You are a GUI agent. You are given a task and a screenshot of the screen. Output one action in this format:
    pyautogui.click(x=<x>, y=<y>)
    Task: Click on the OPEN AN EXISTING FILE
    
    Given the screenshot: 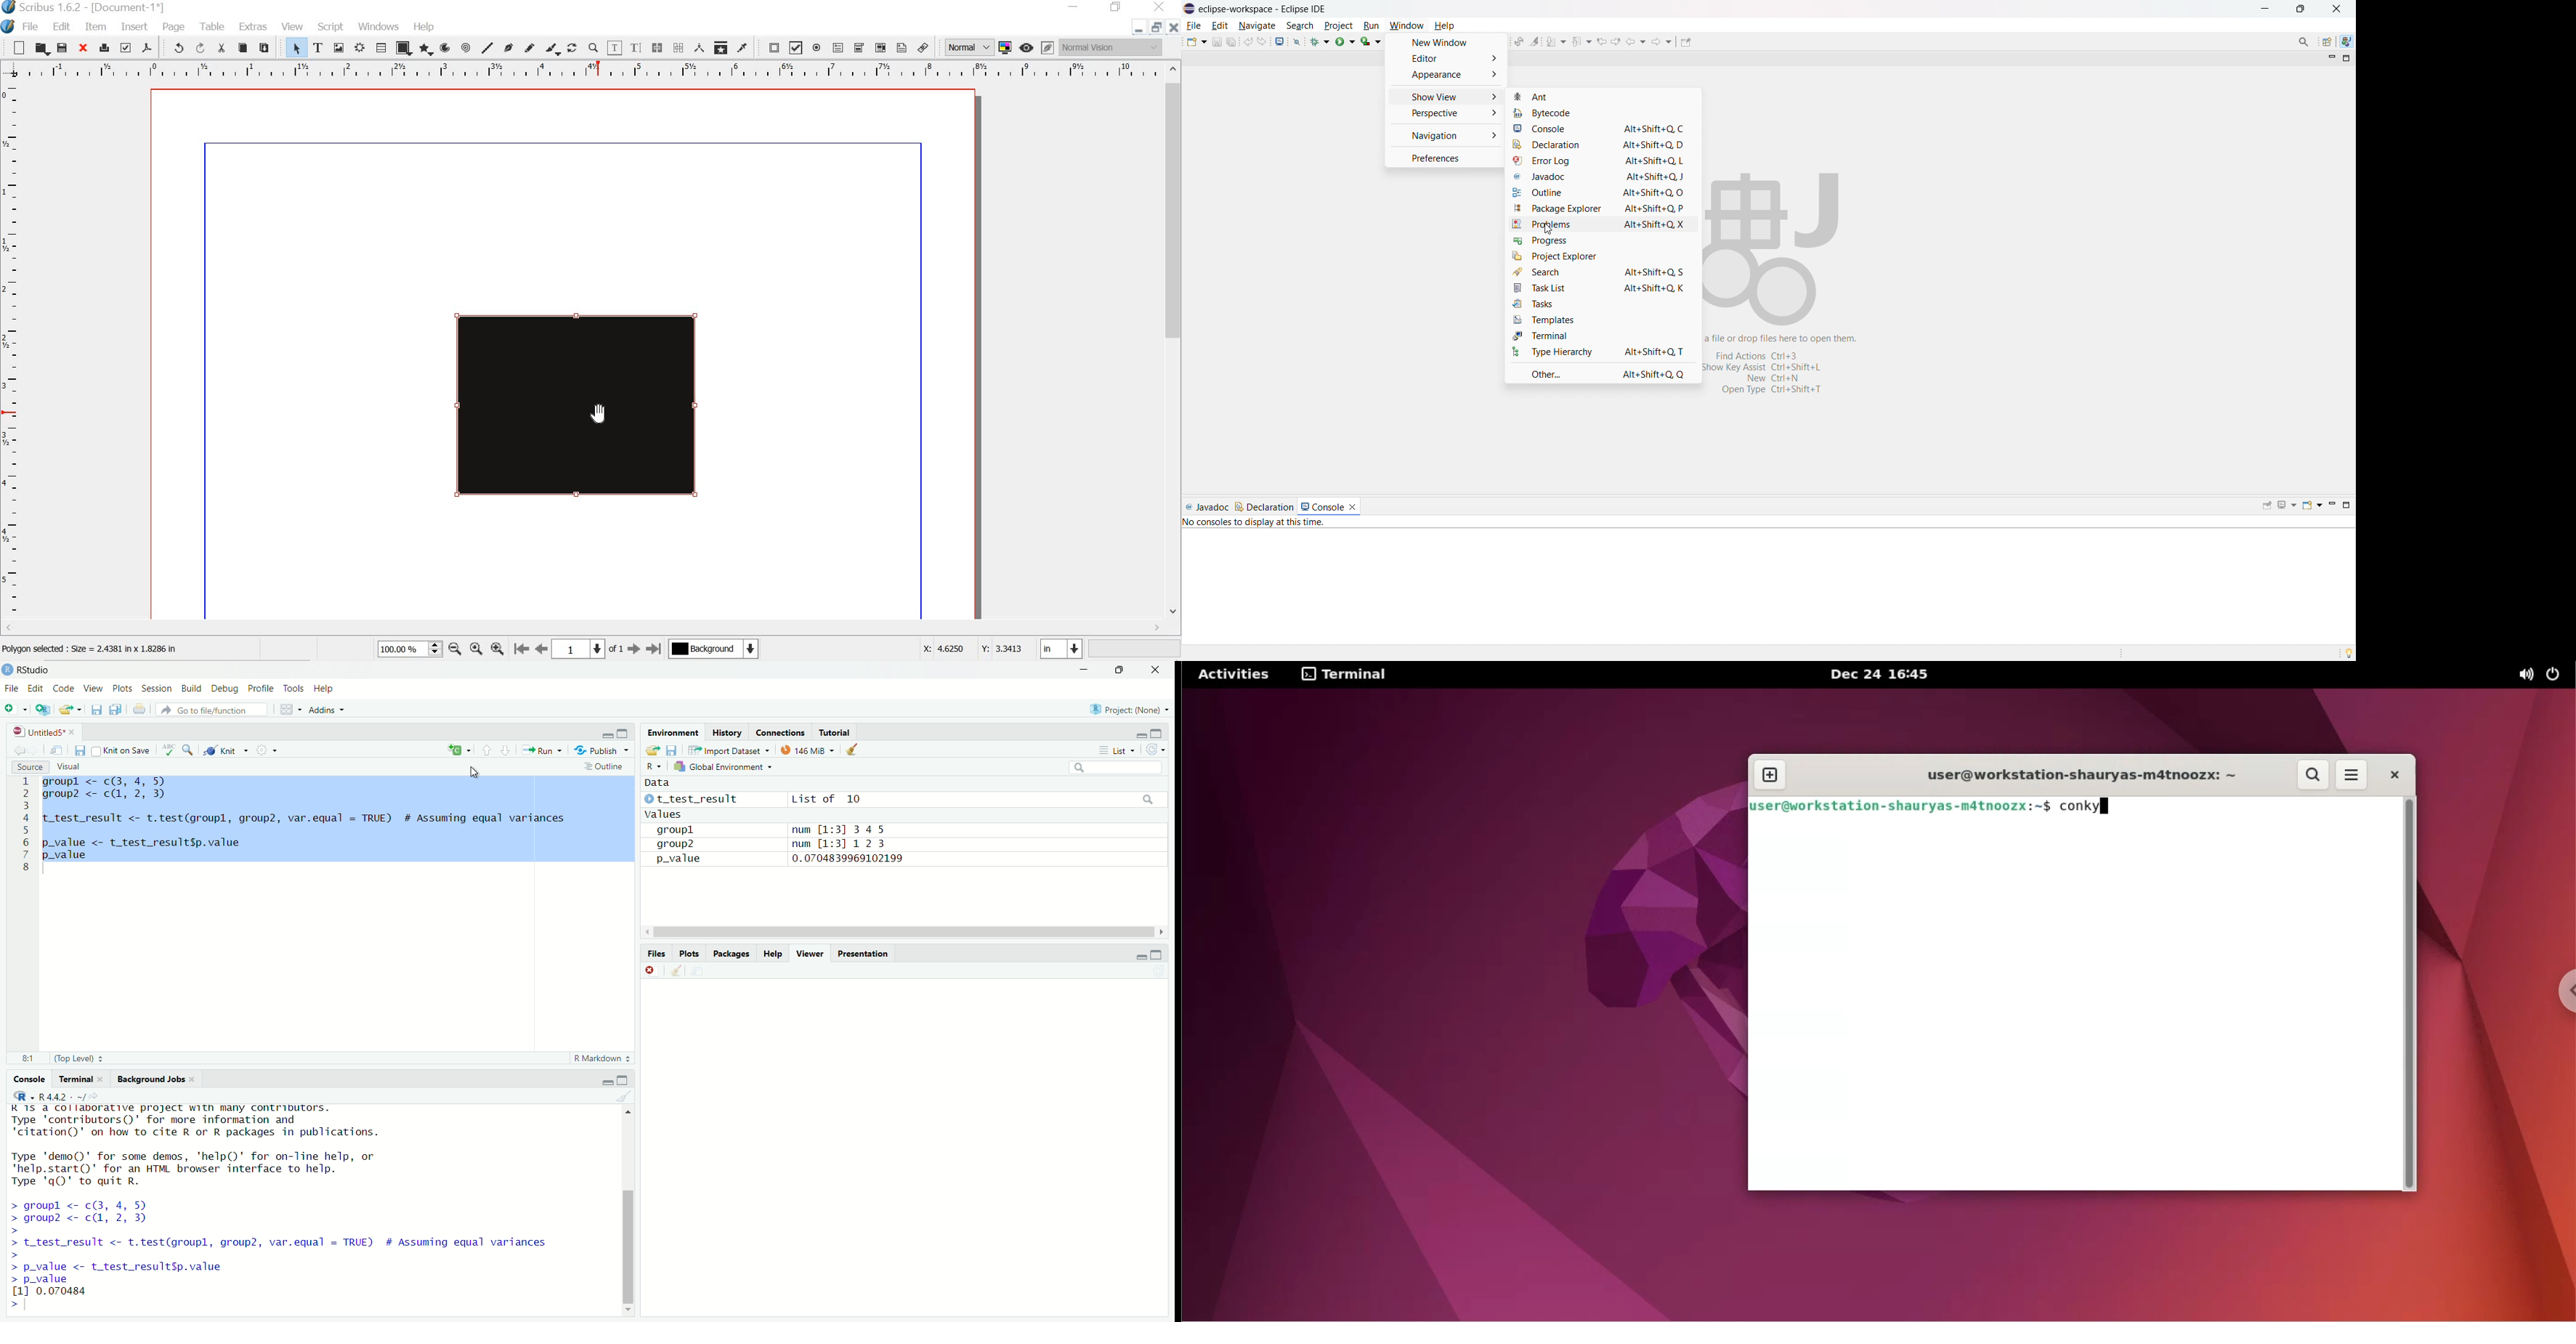 What is the action you would take?
    pyautogui.click(x=70, y=709)
    